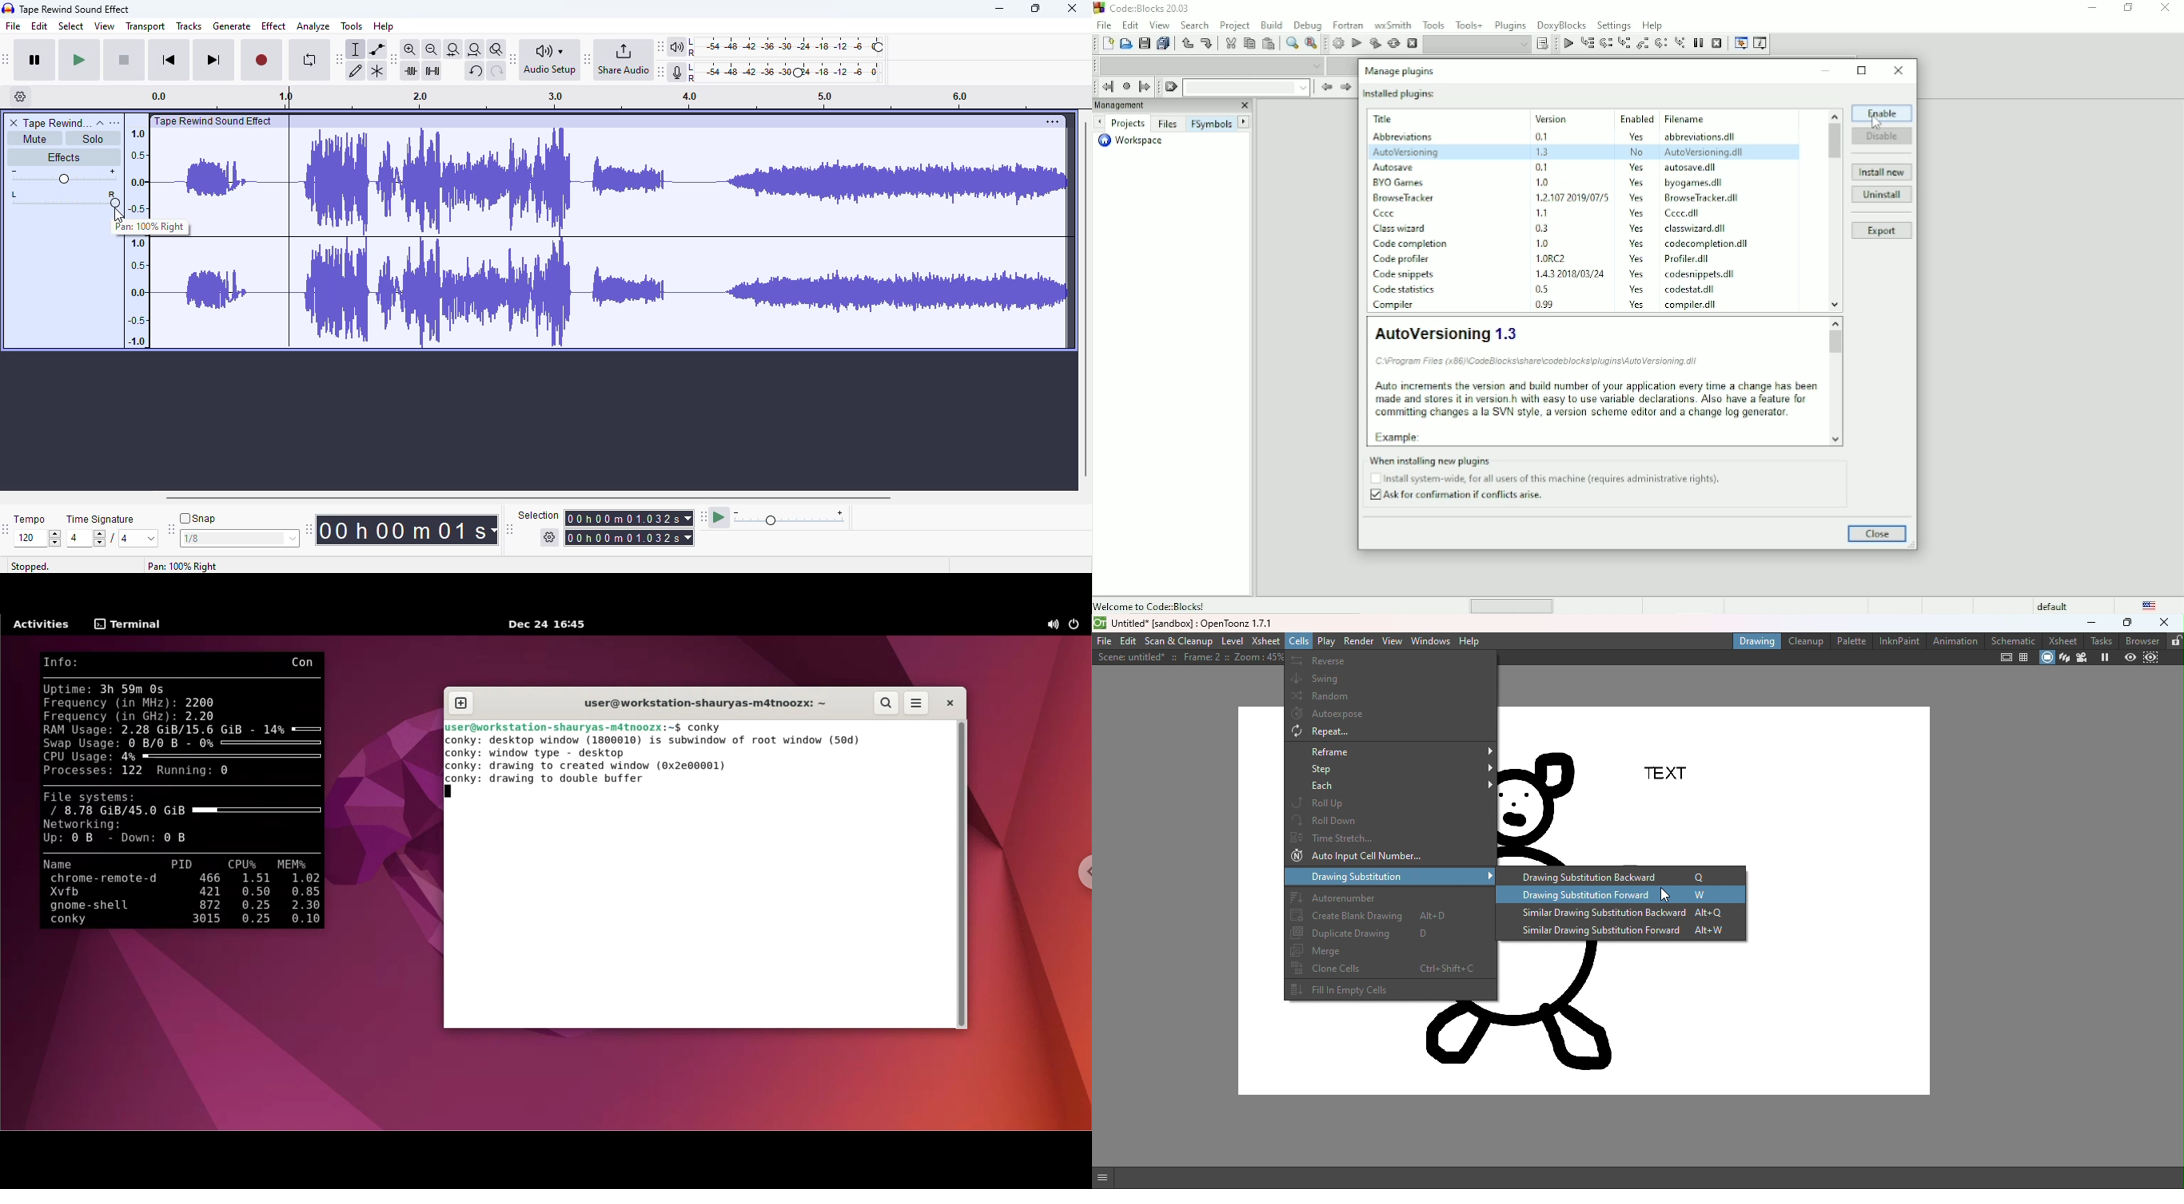  I want to click on Break debugger, so click(1698, 43).